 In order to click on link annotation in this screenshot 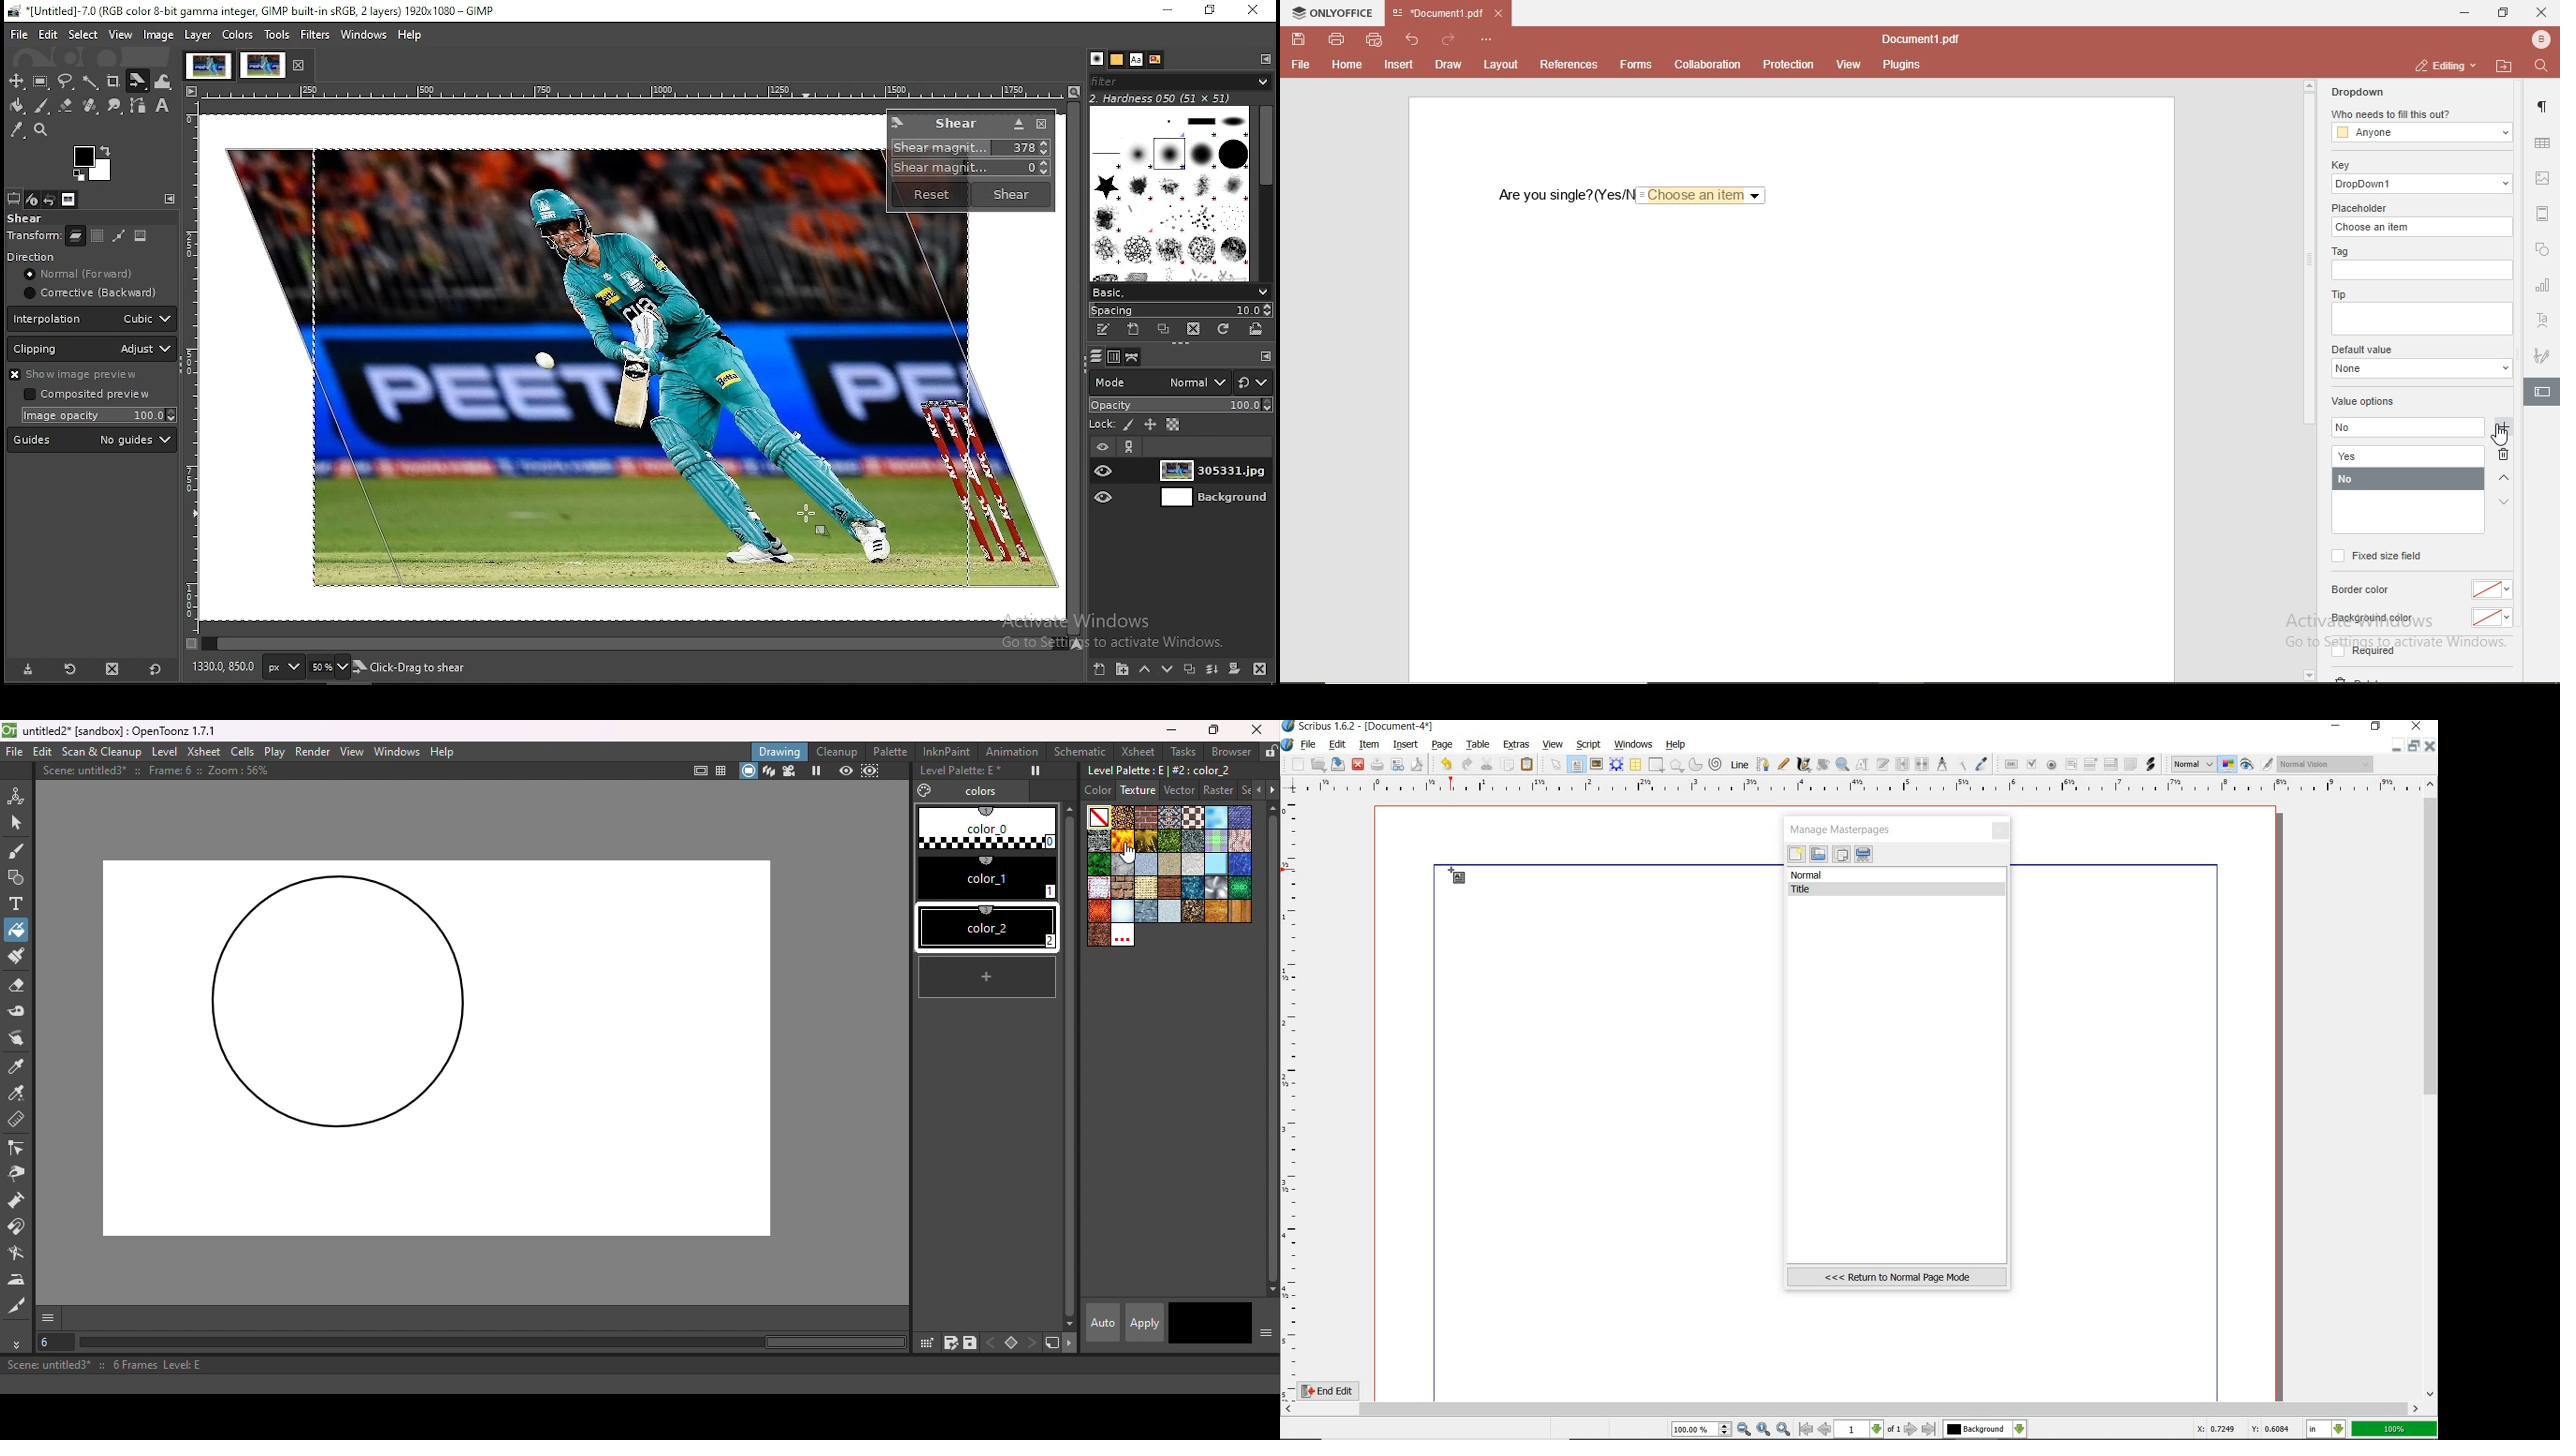, I will do `click(2151, 763)`.